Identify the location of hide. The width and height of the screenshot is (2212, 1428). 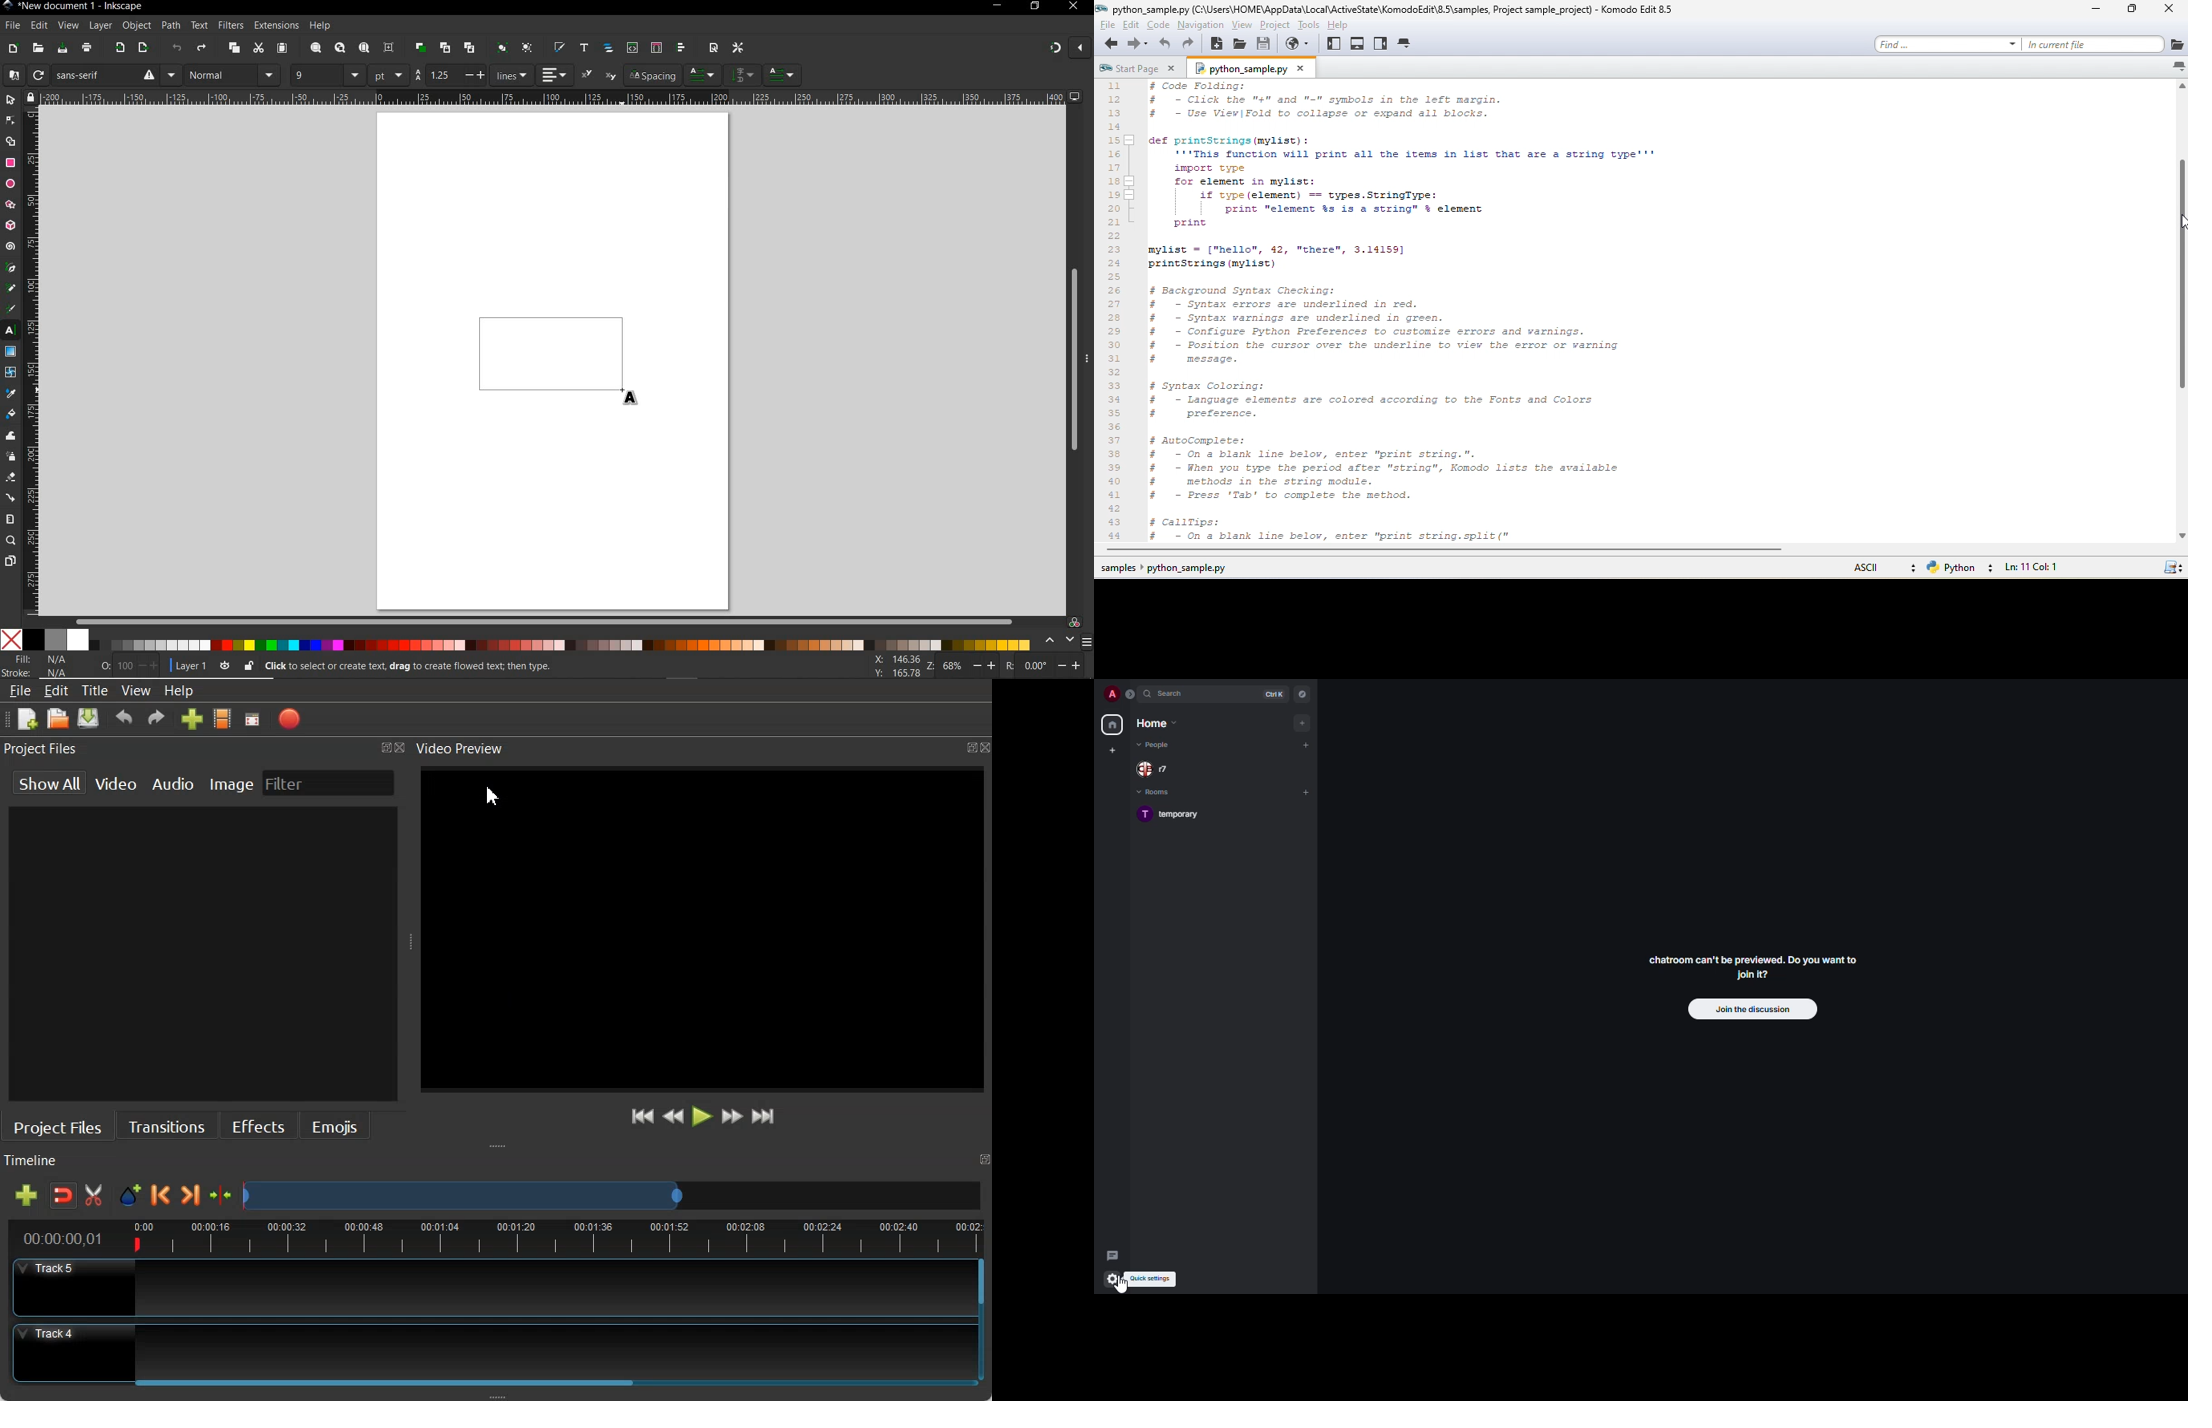
(1087, 357).